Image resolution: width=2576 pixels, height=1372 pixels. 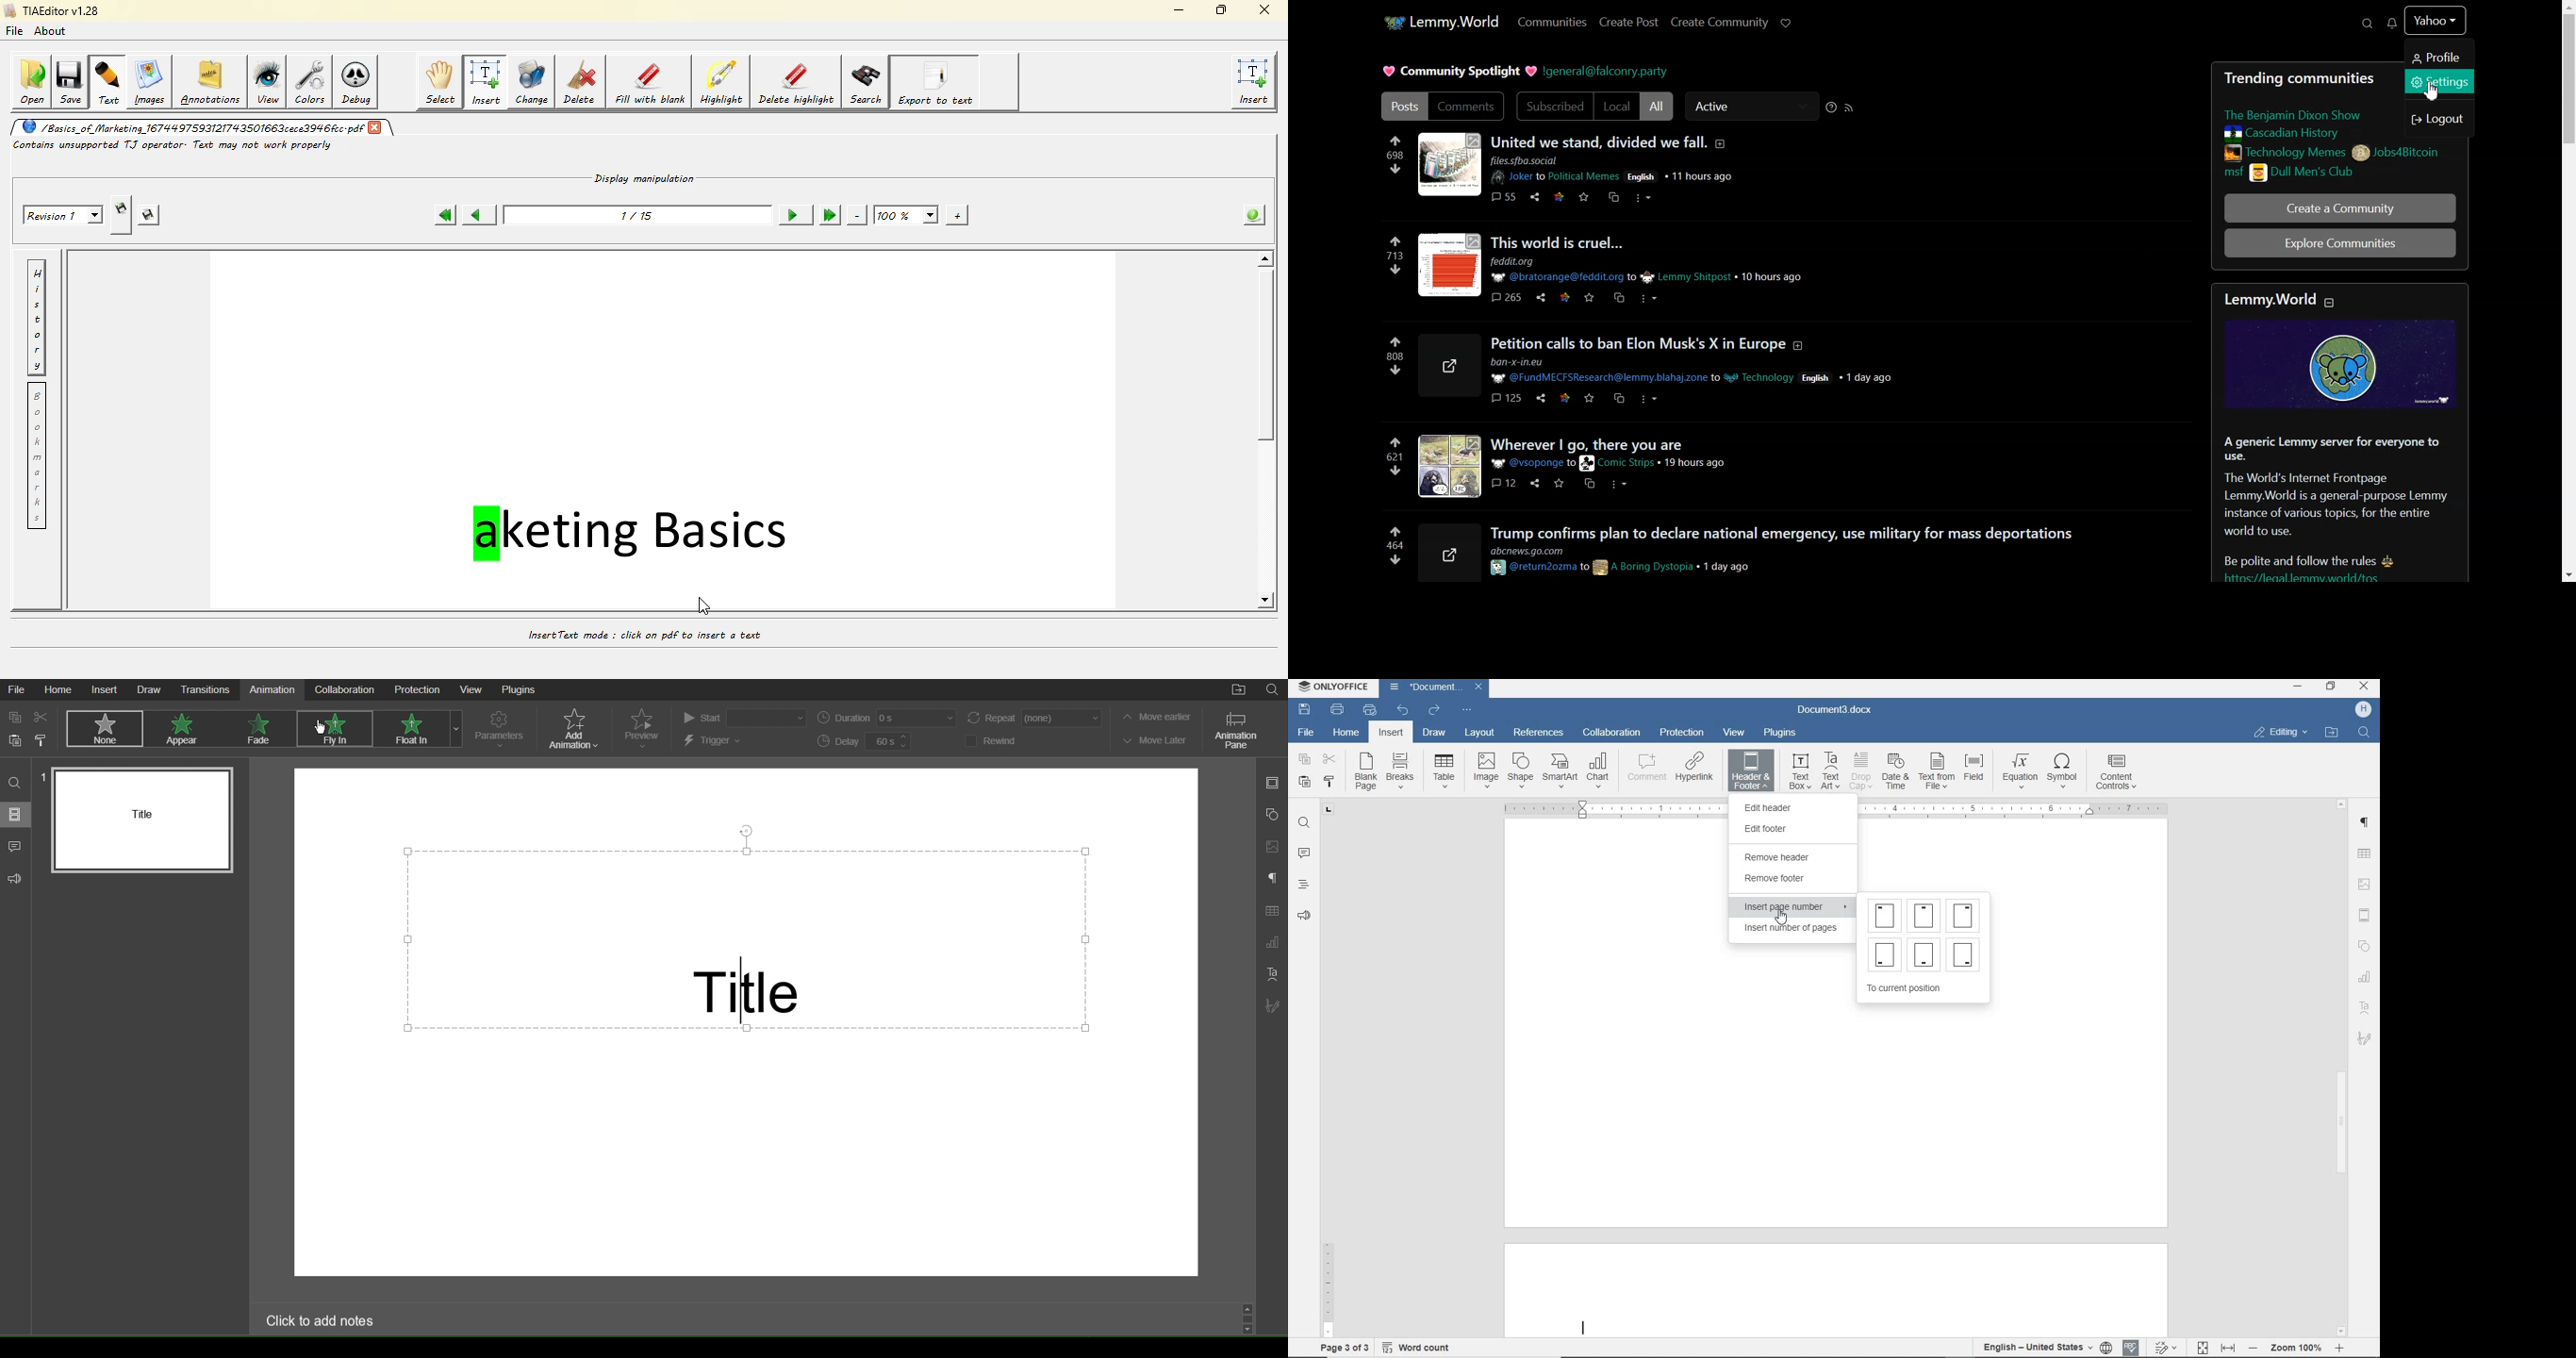 I want to click on Cut Copy Paste, so click(x=28, y=729).